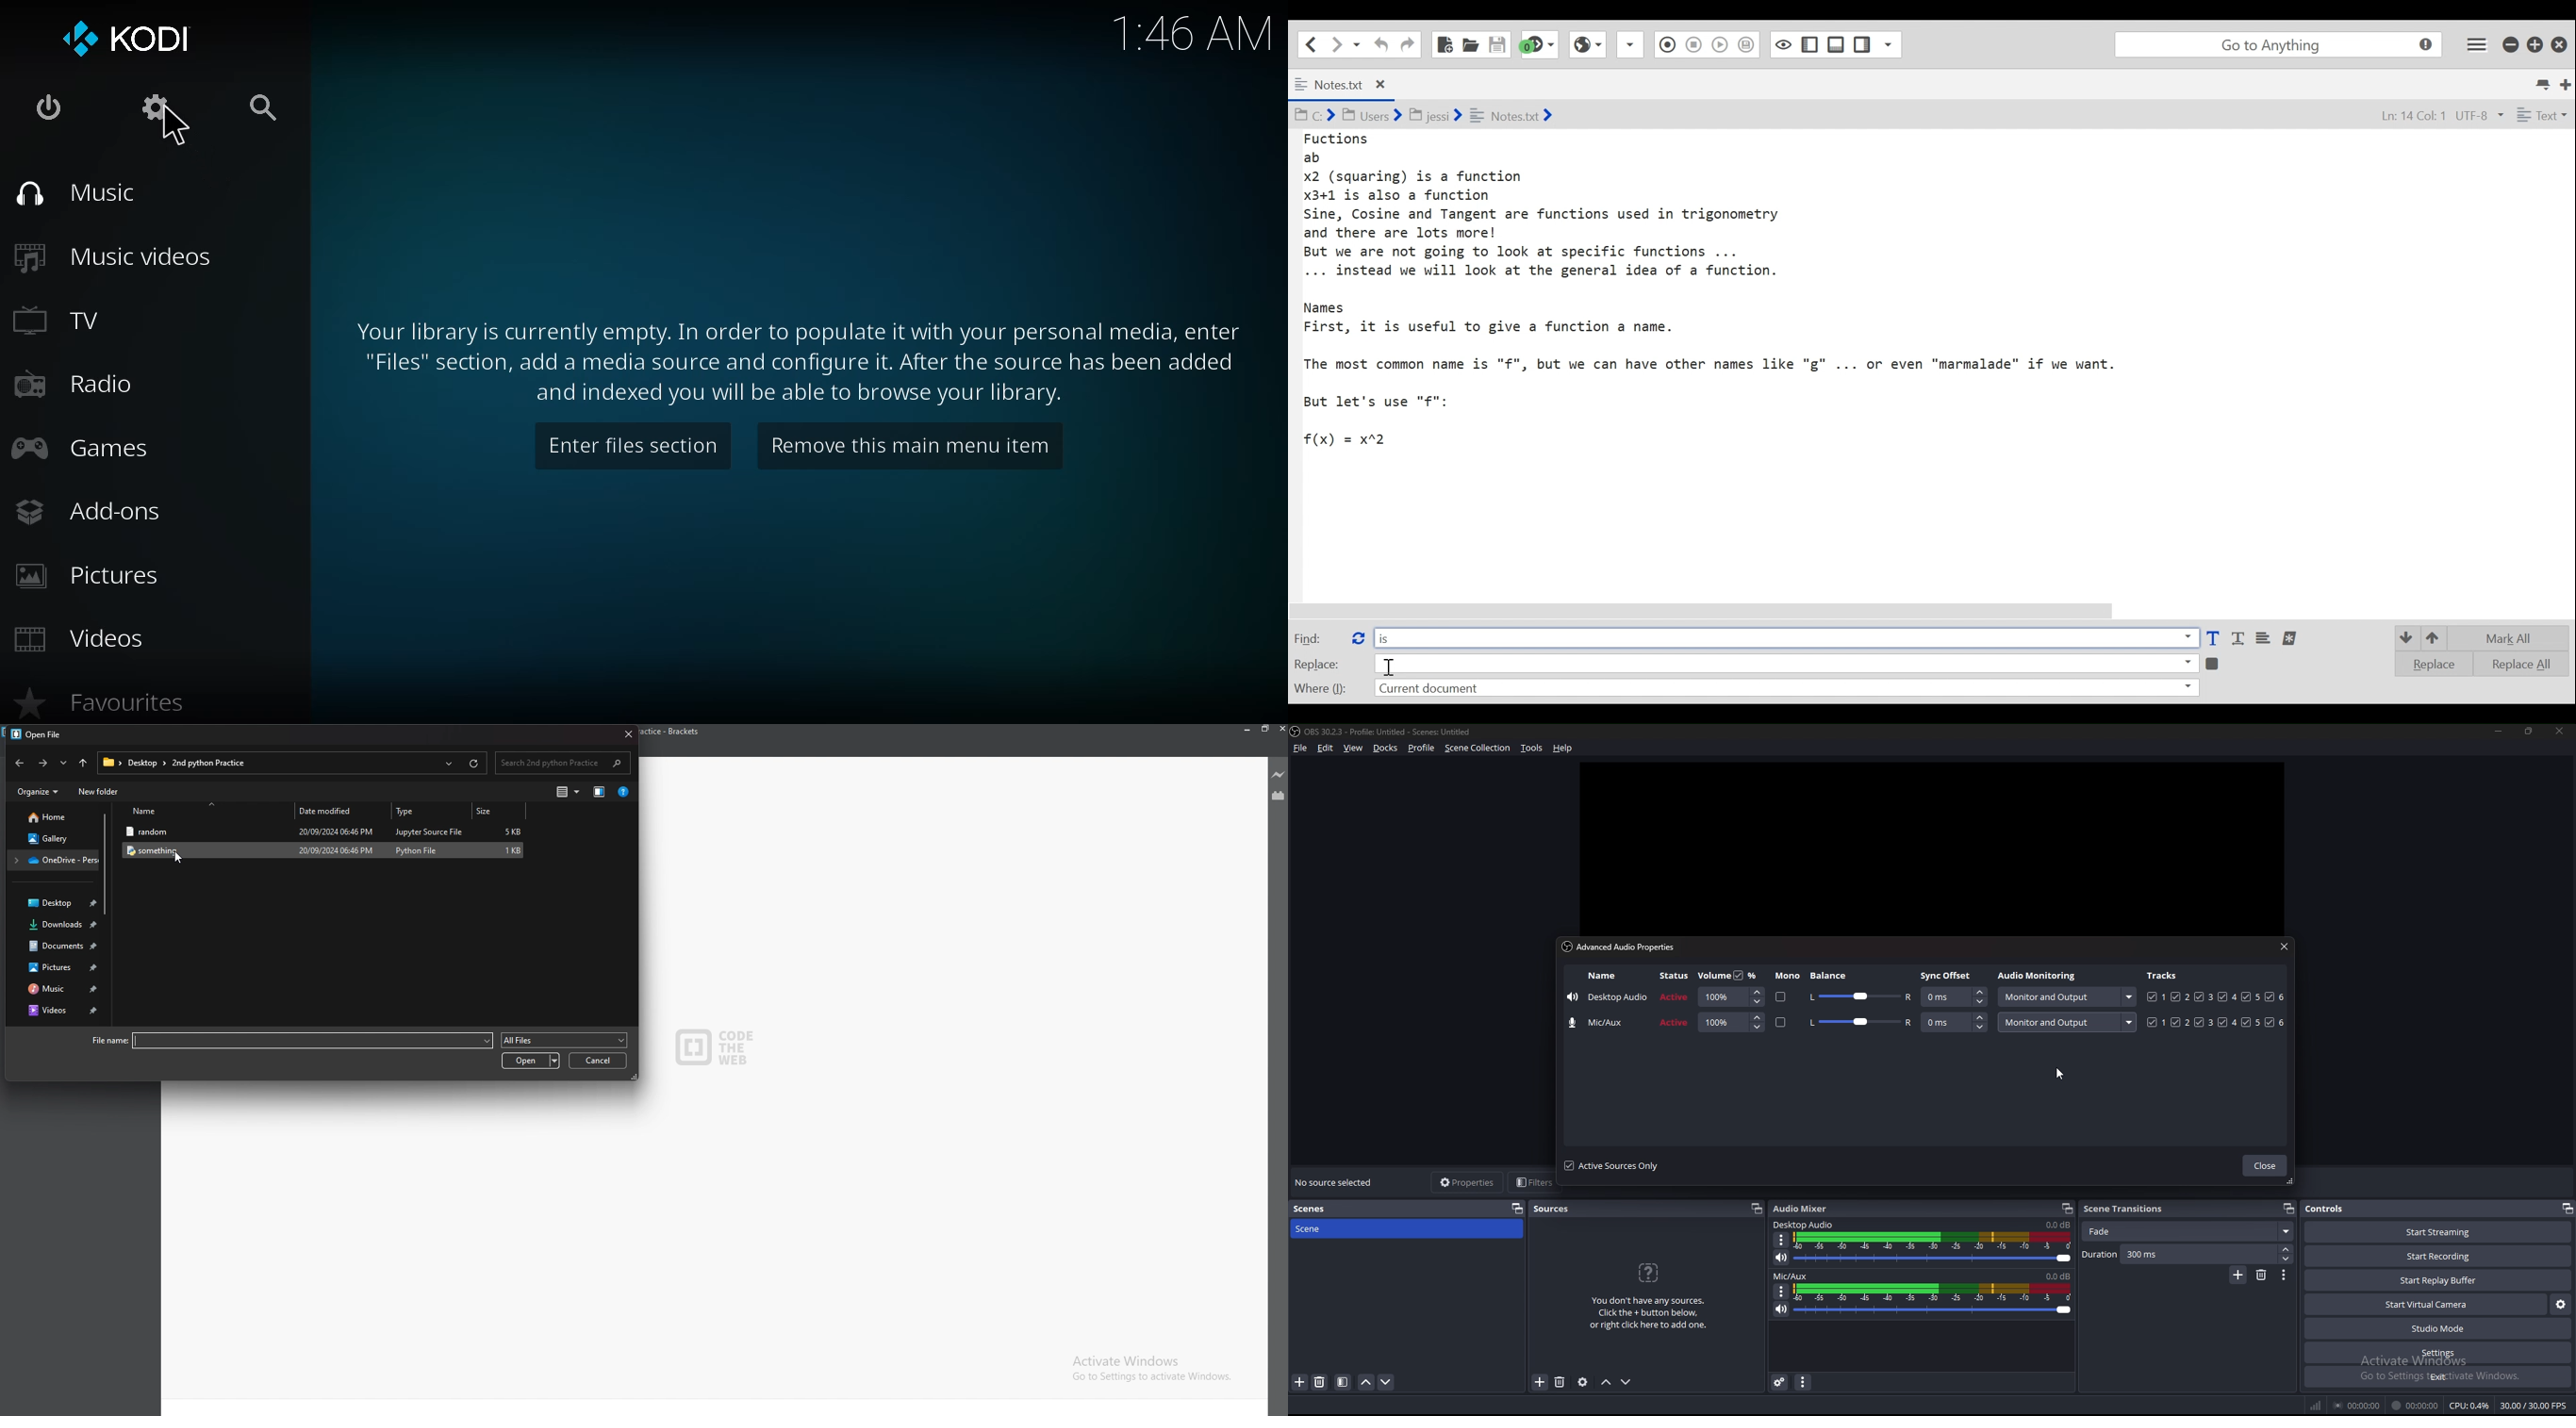 This screenshot has height=1428, width=2576. What do you see at coordinates (54, 903) in the screenshot?
I see `desktop` at bounding box center [54, 903].